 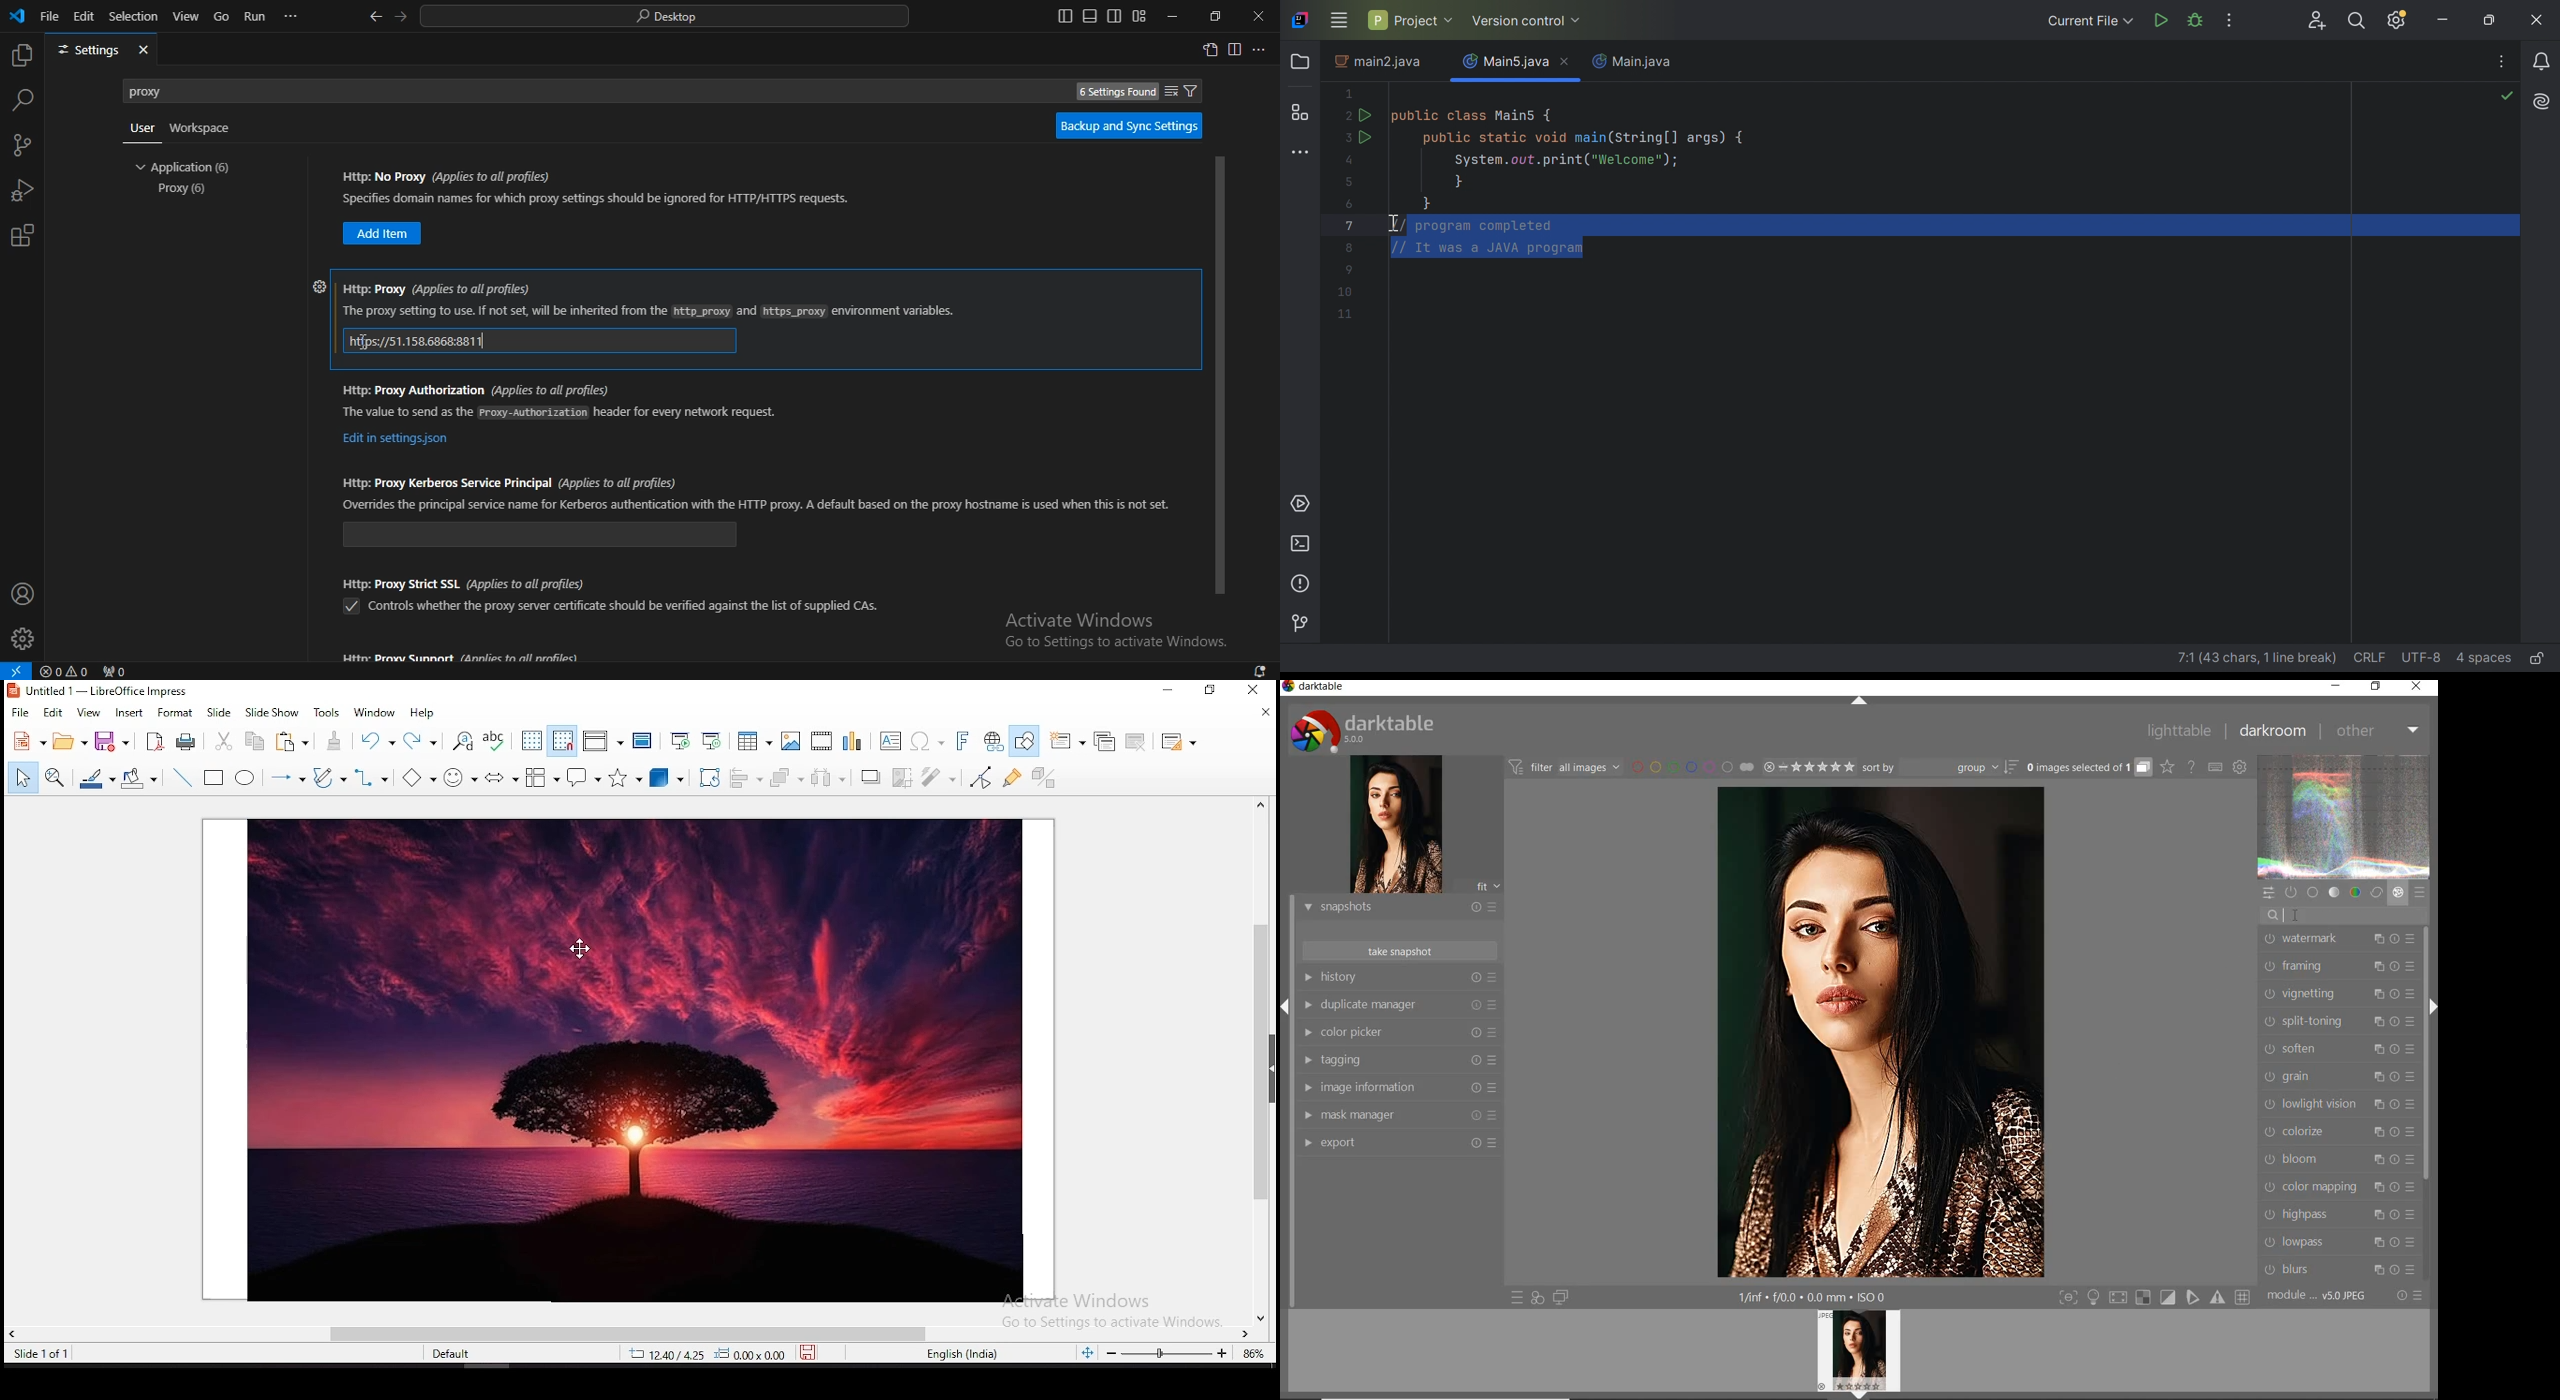 What do you see at coordinates (1174, 18) in the screenshot?
I see `minimize` at bounding box center [1174, 18].